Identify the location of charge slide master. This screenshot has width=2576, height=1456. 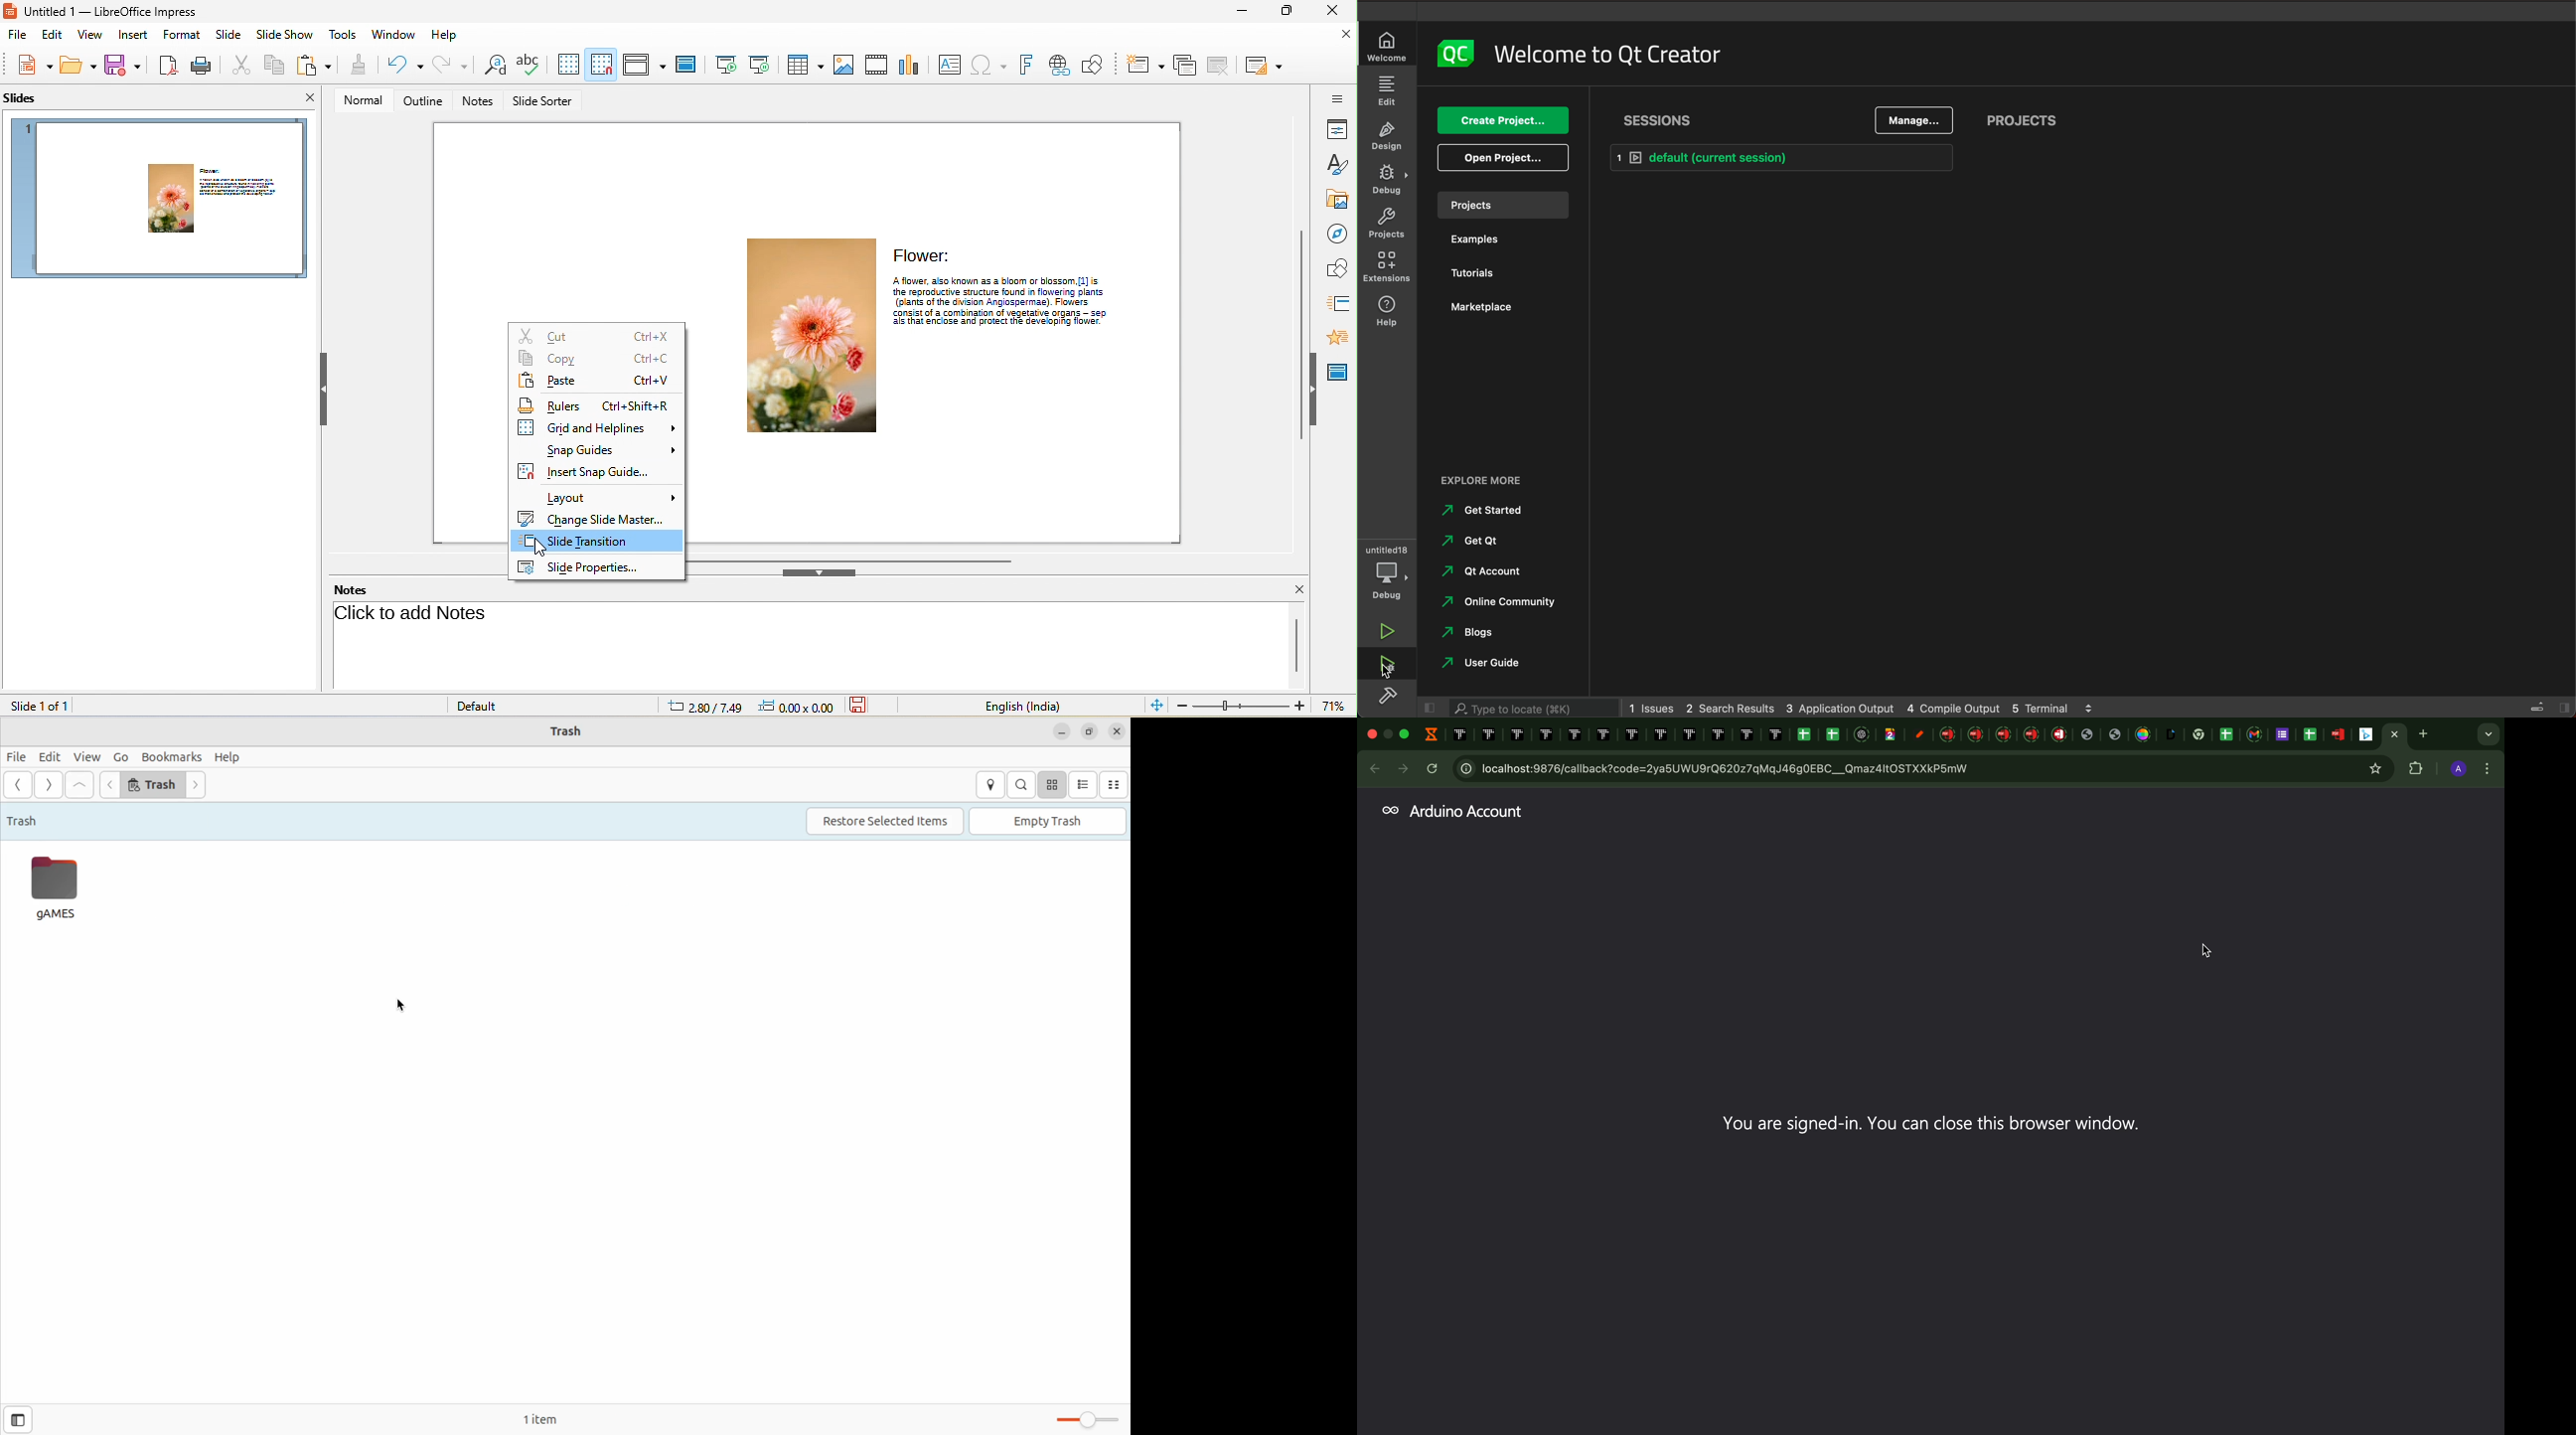
(595, 518).